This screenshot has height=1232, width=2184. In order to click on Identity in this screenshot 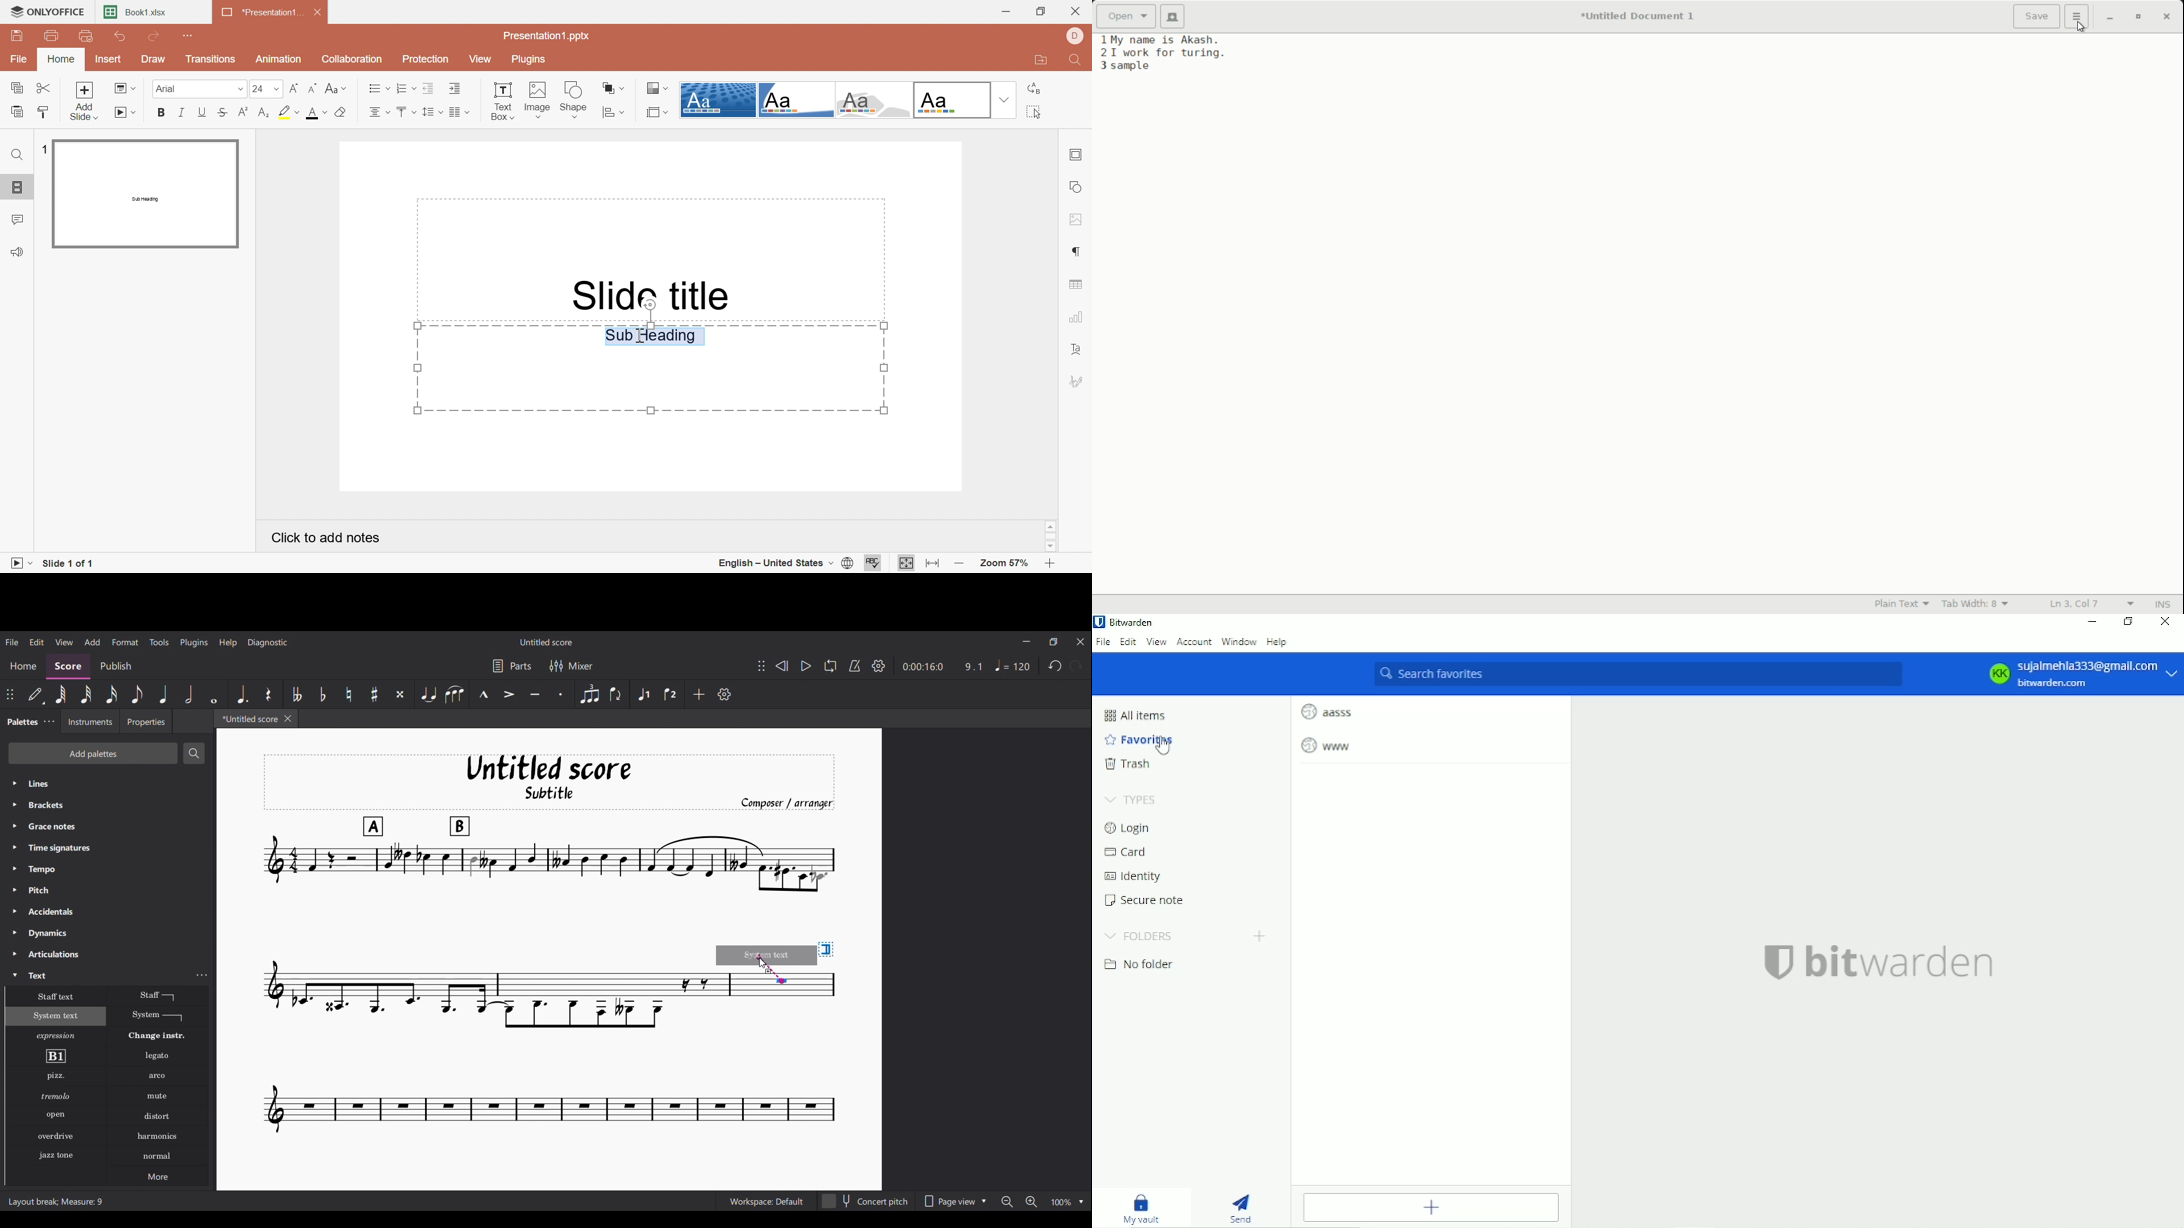, I will do `click(1134, 875)`.